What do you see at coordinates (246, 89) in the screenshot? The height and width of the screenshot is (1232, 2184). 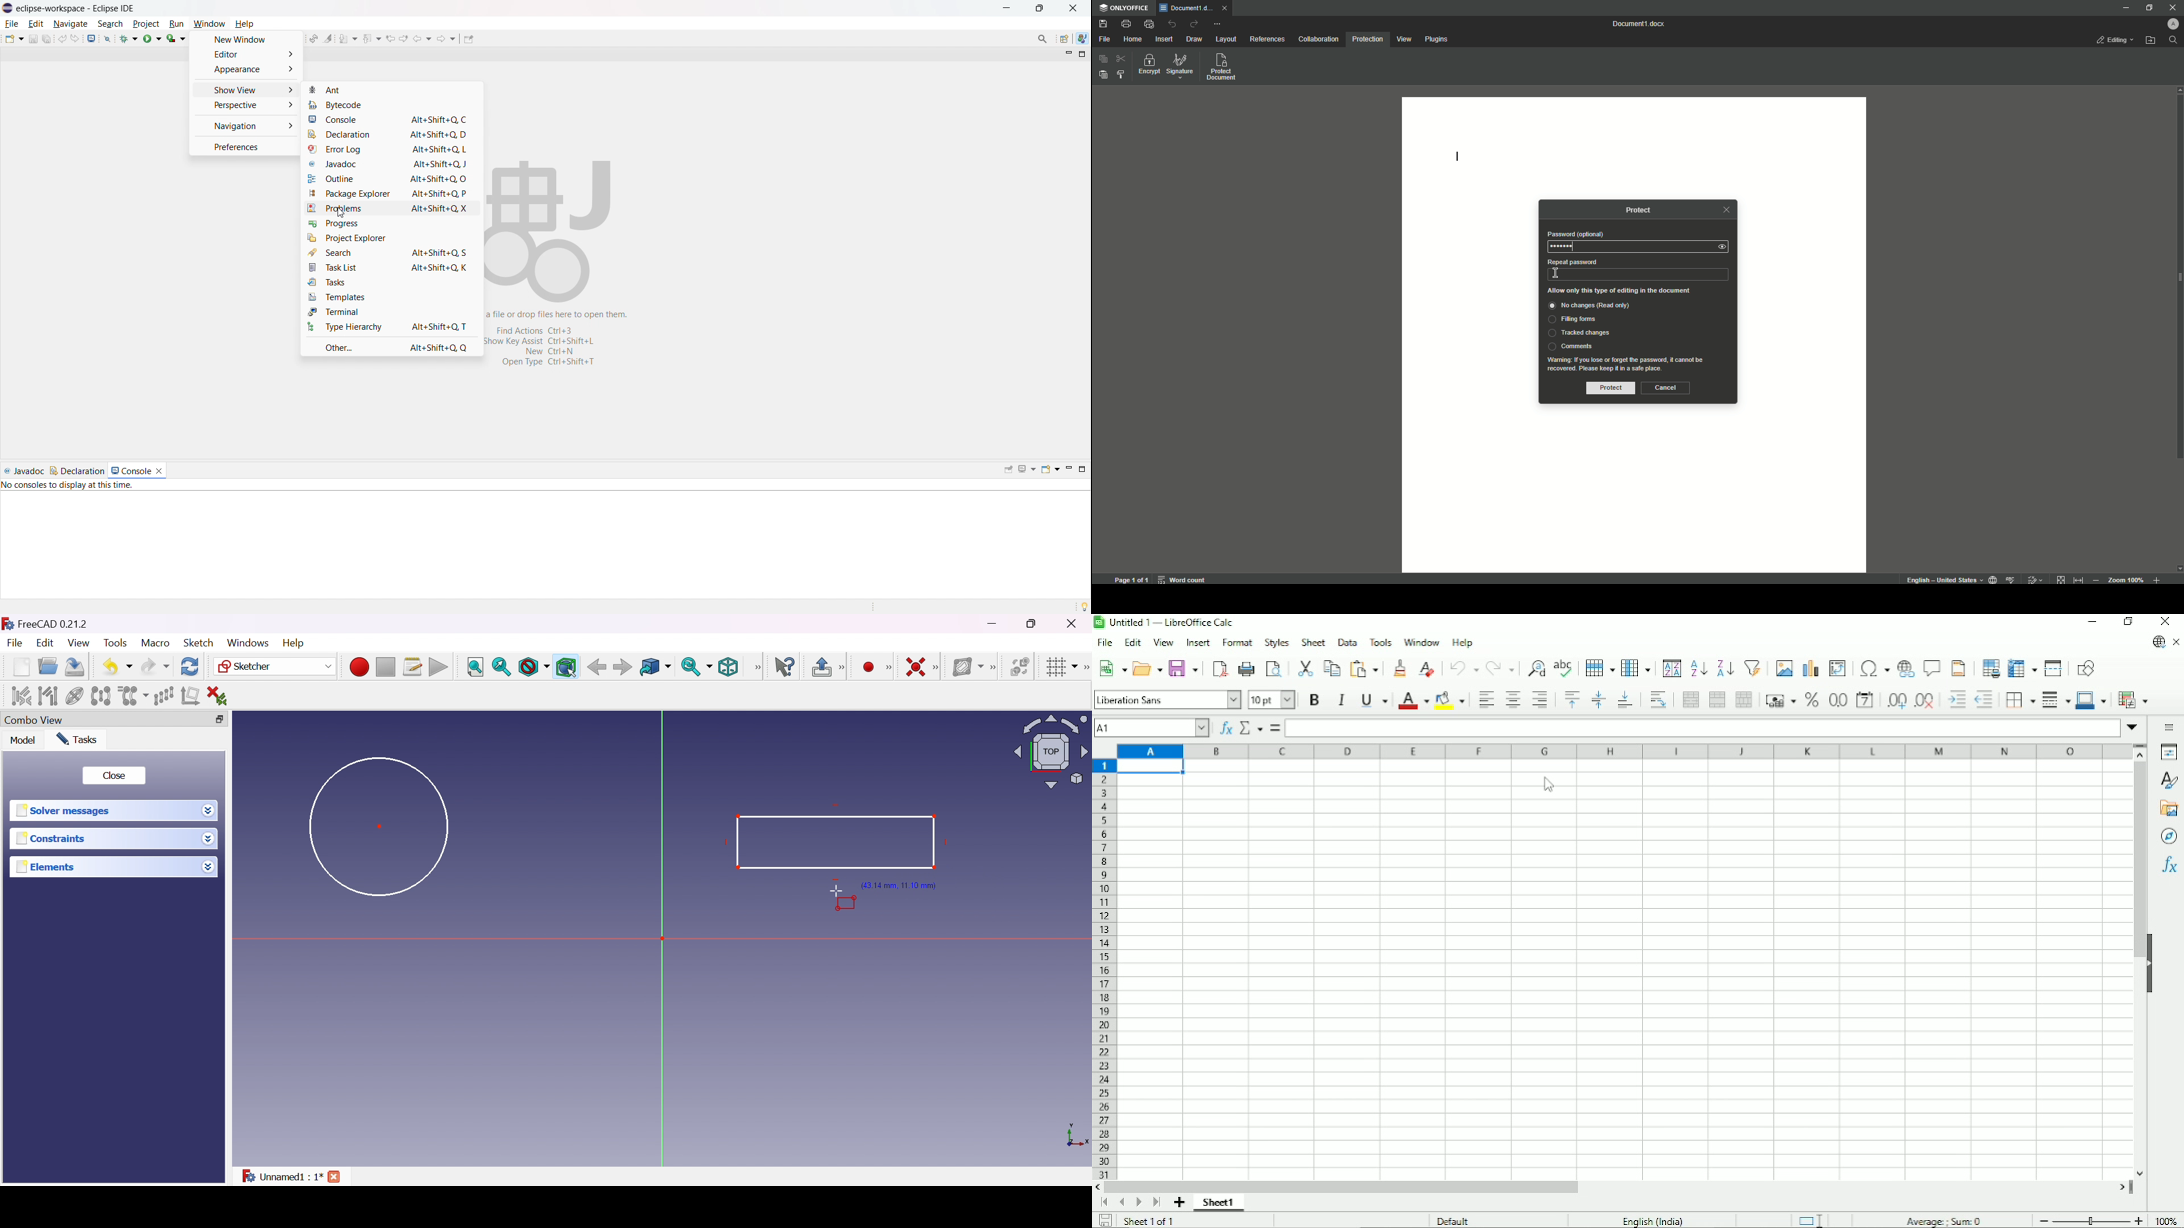 I see `show view` at bounding box center [246, 89].